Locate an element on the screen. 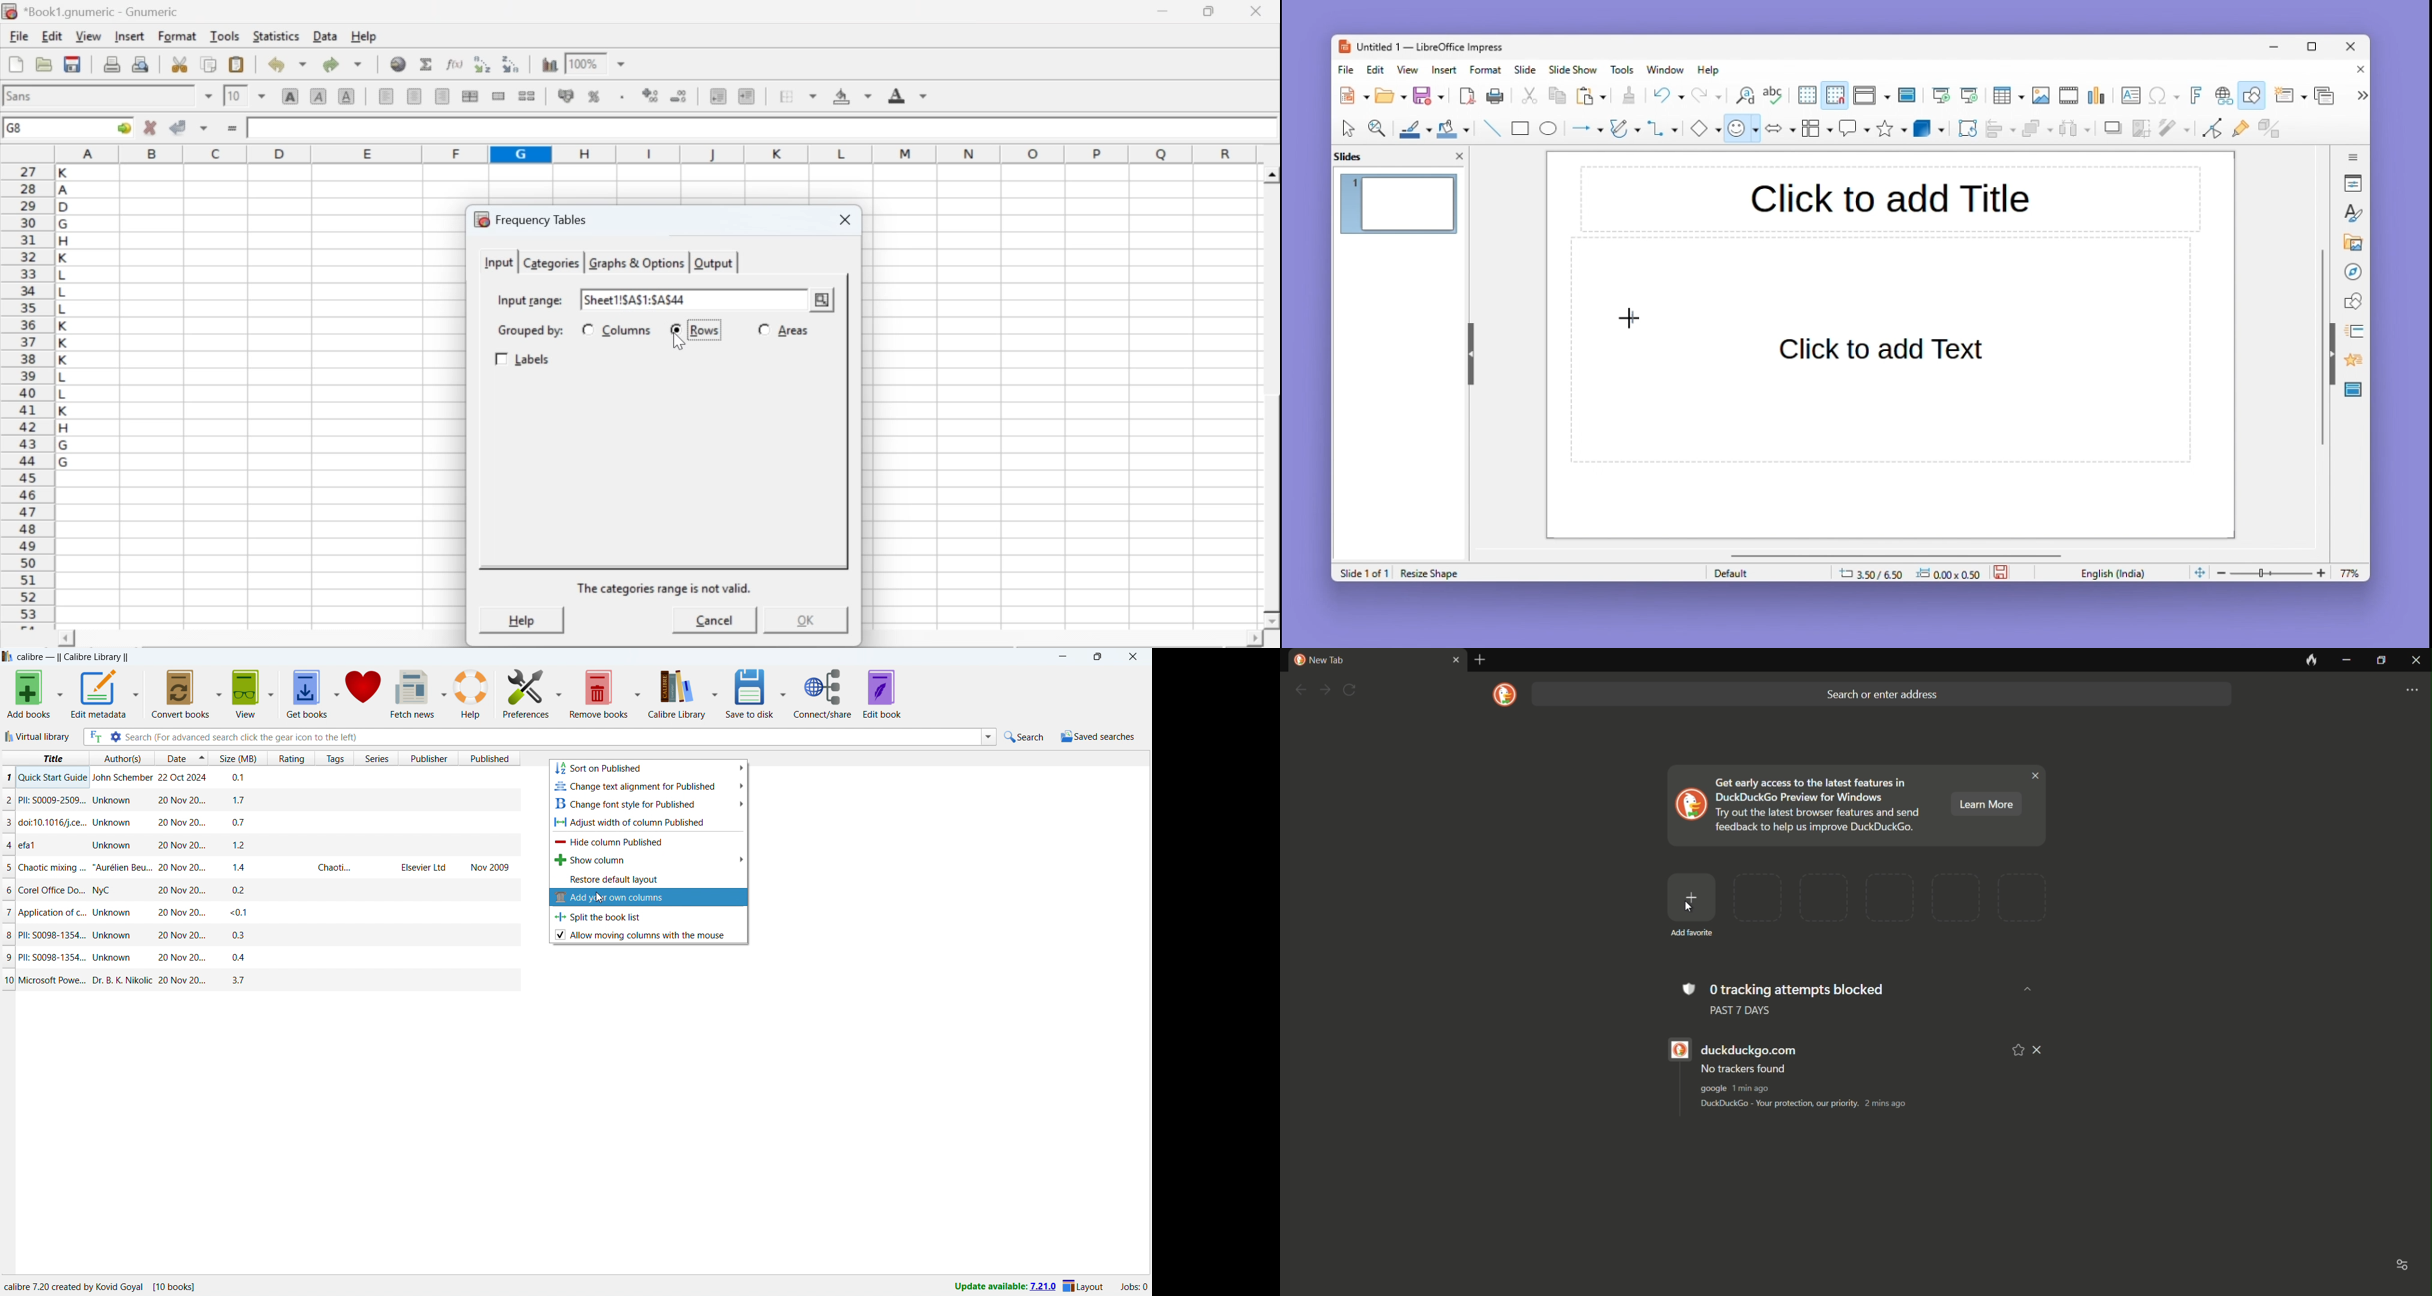 This screenshot has height=1316, width=2436. bold is located at coordinates (291, 95).